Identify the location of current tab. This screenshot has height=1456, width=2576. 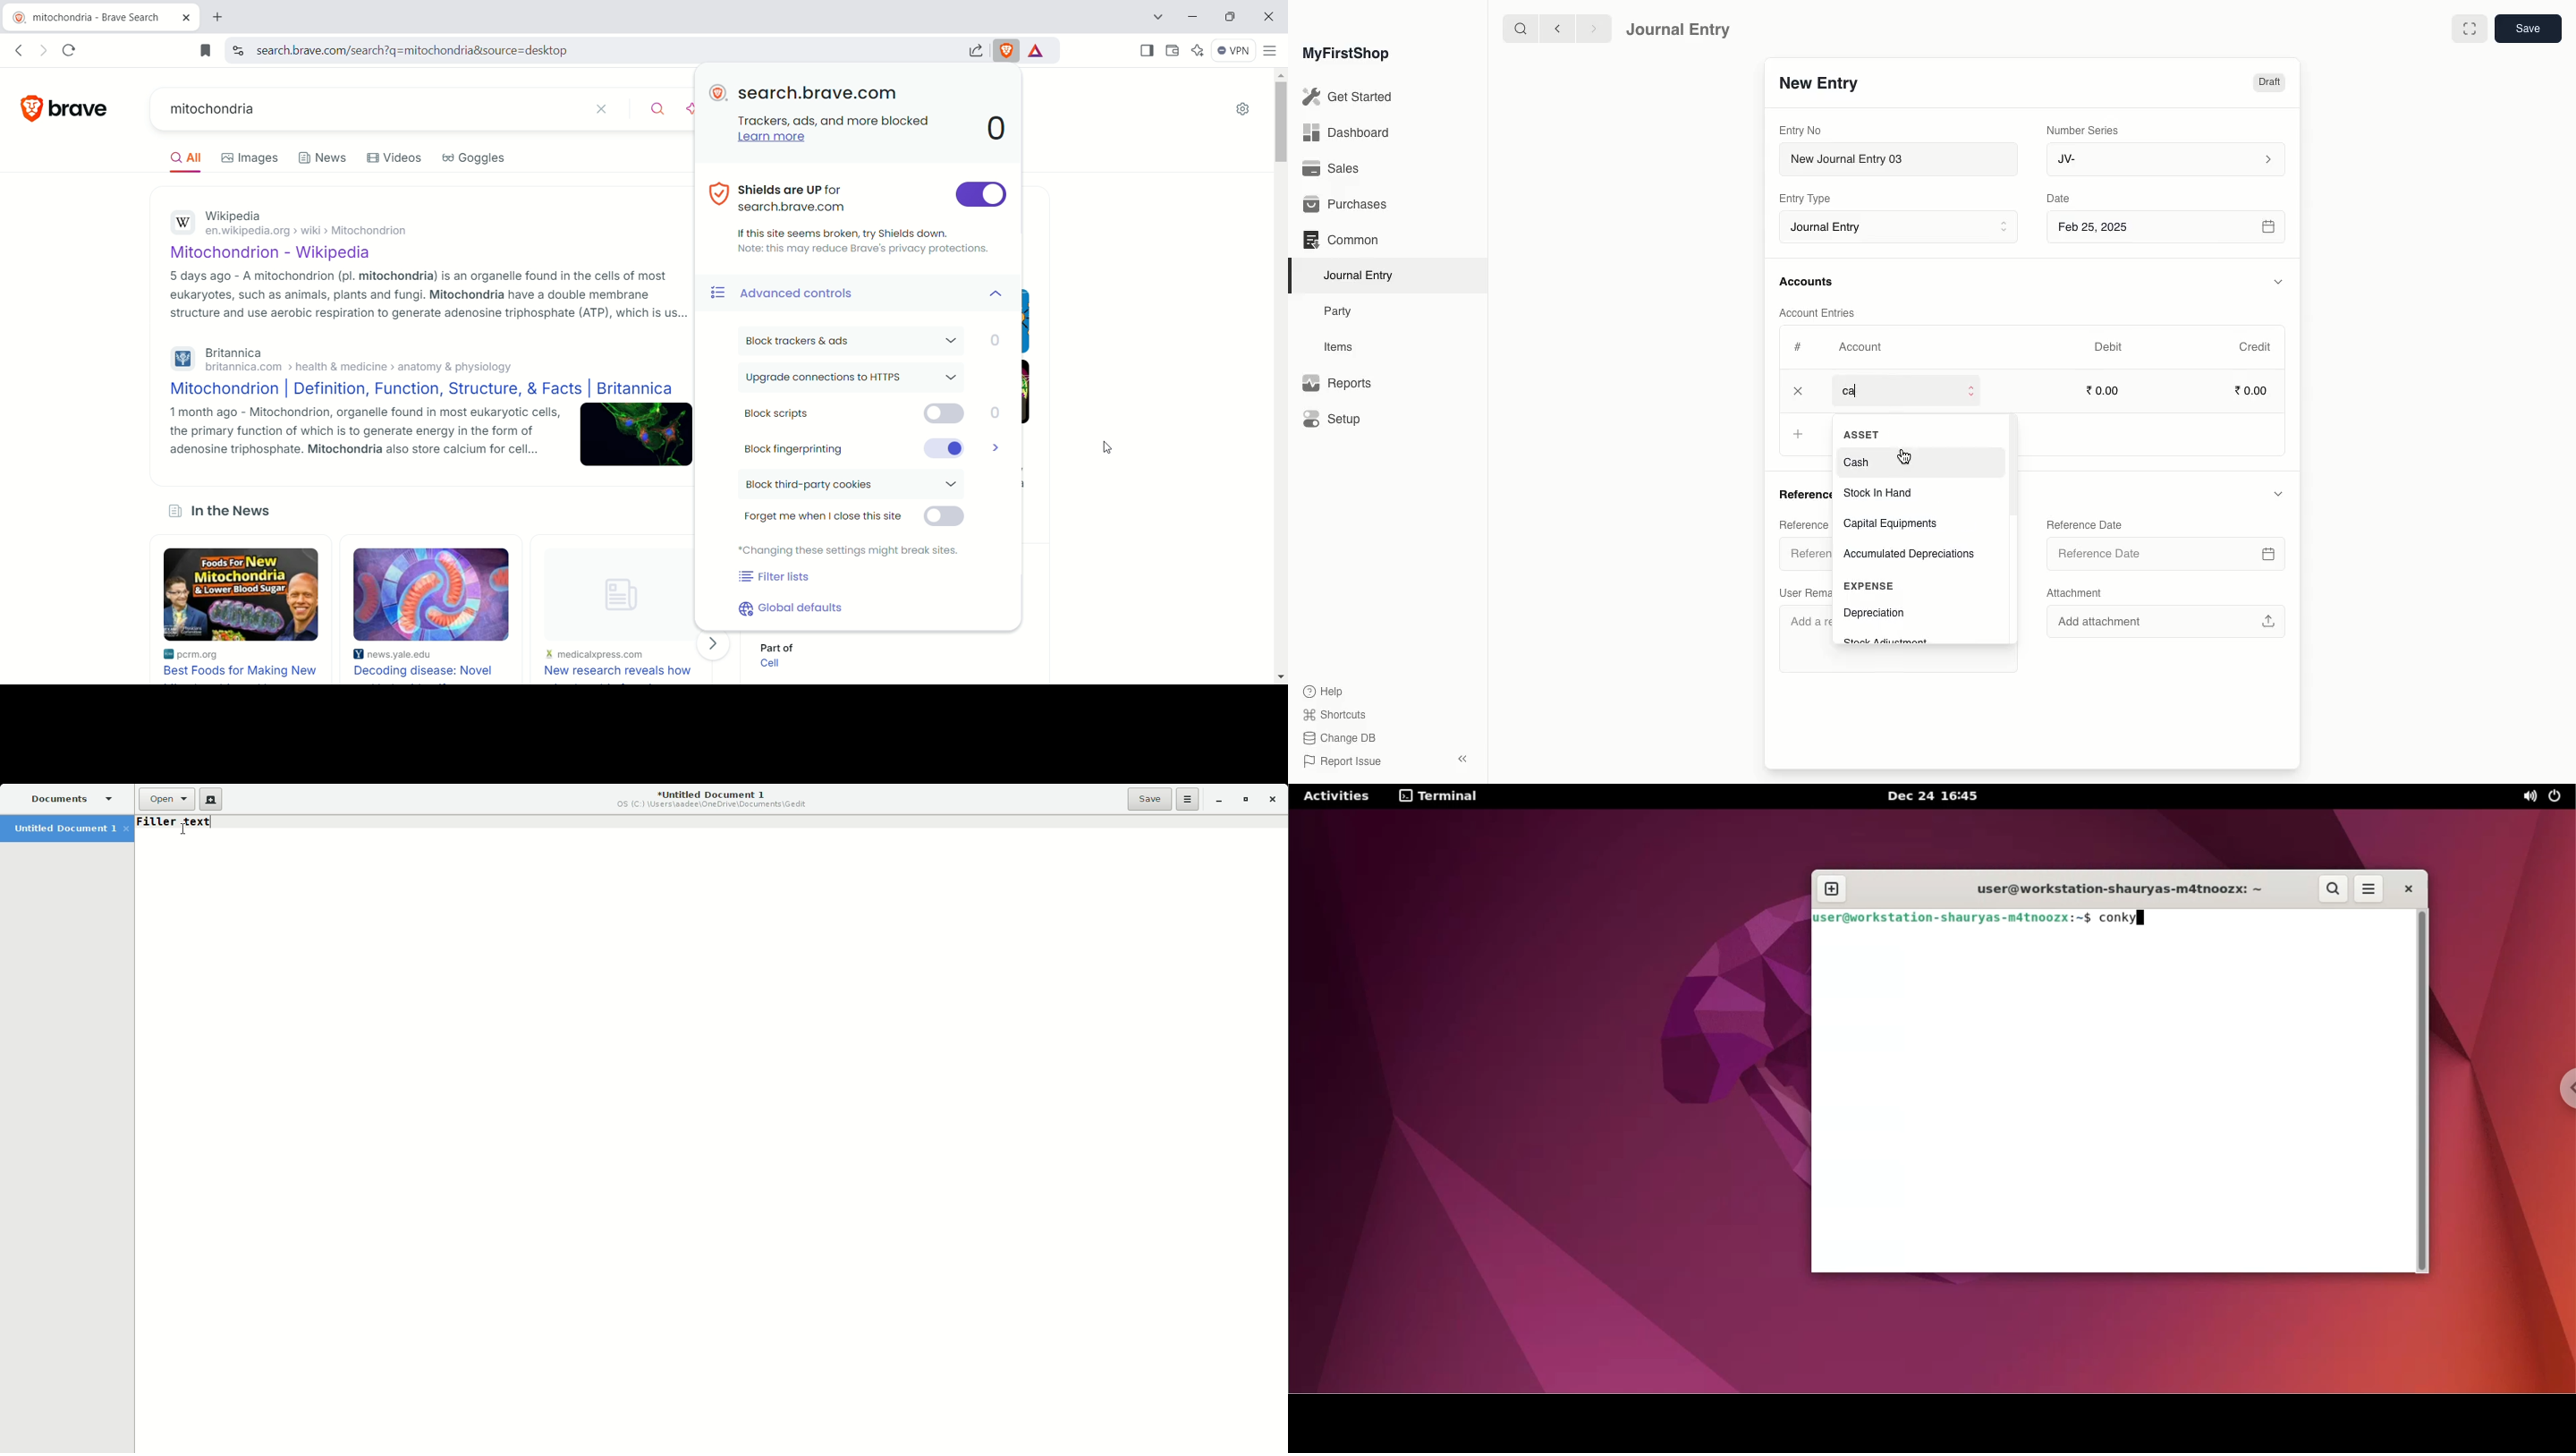
(91, 18).